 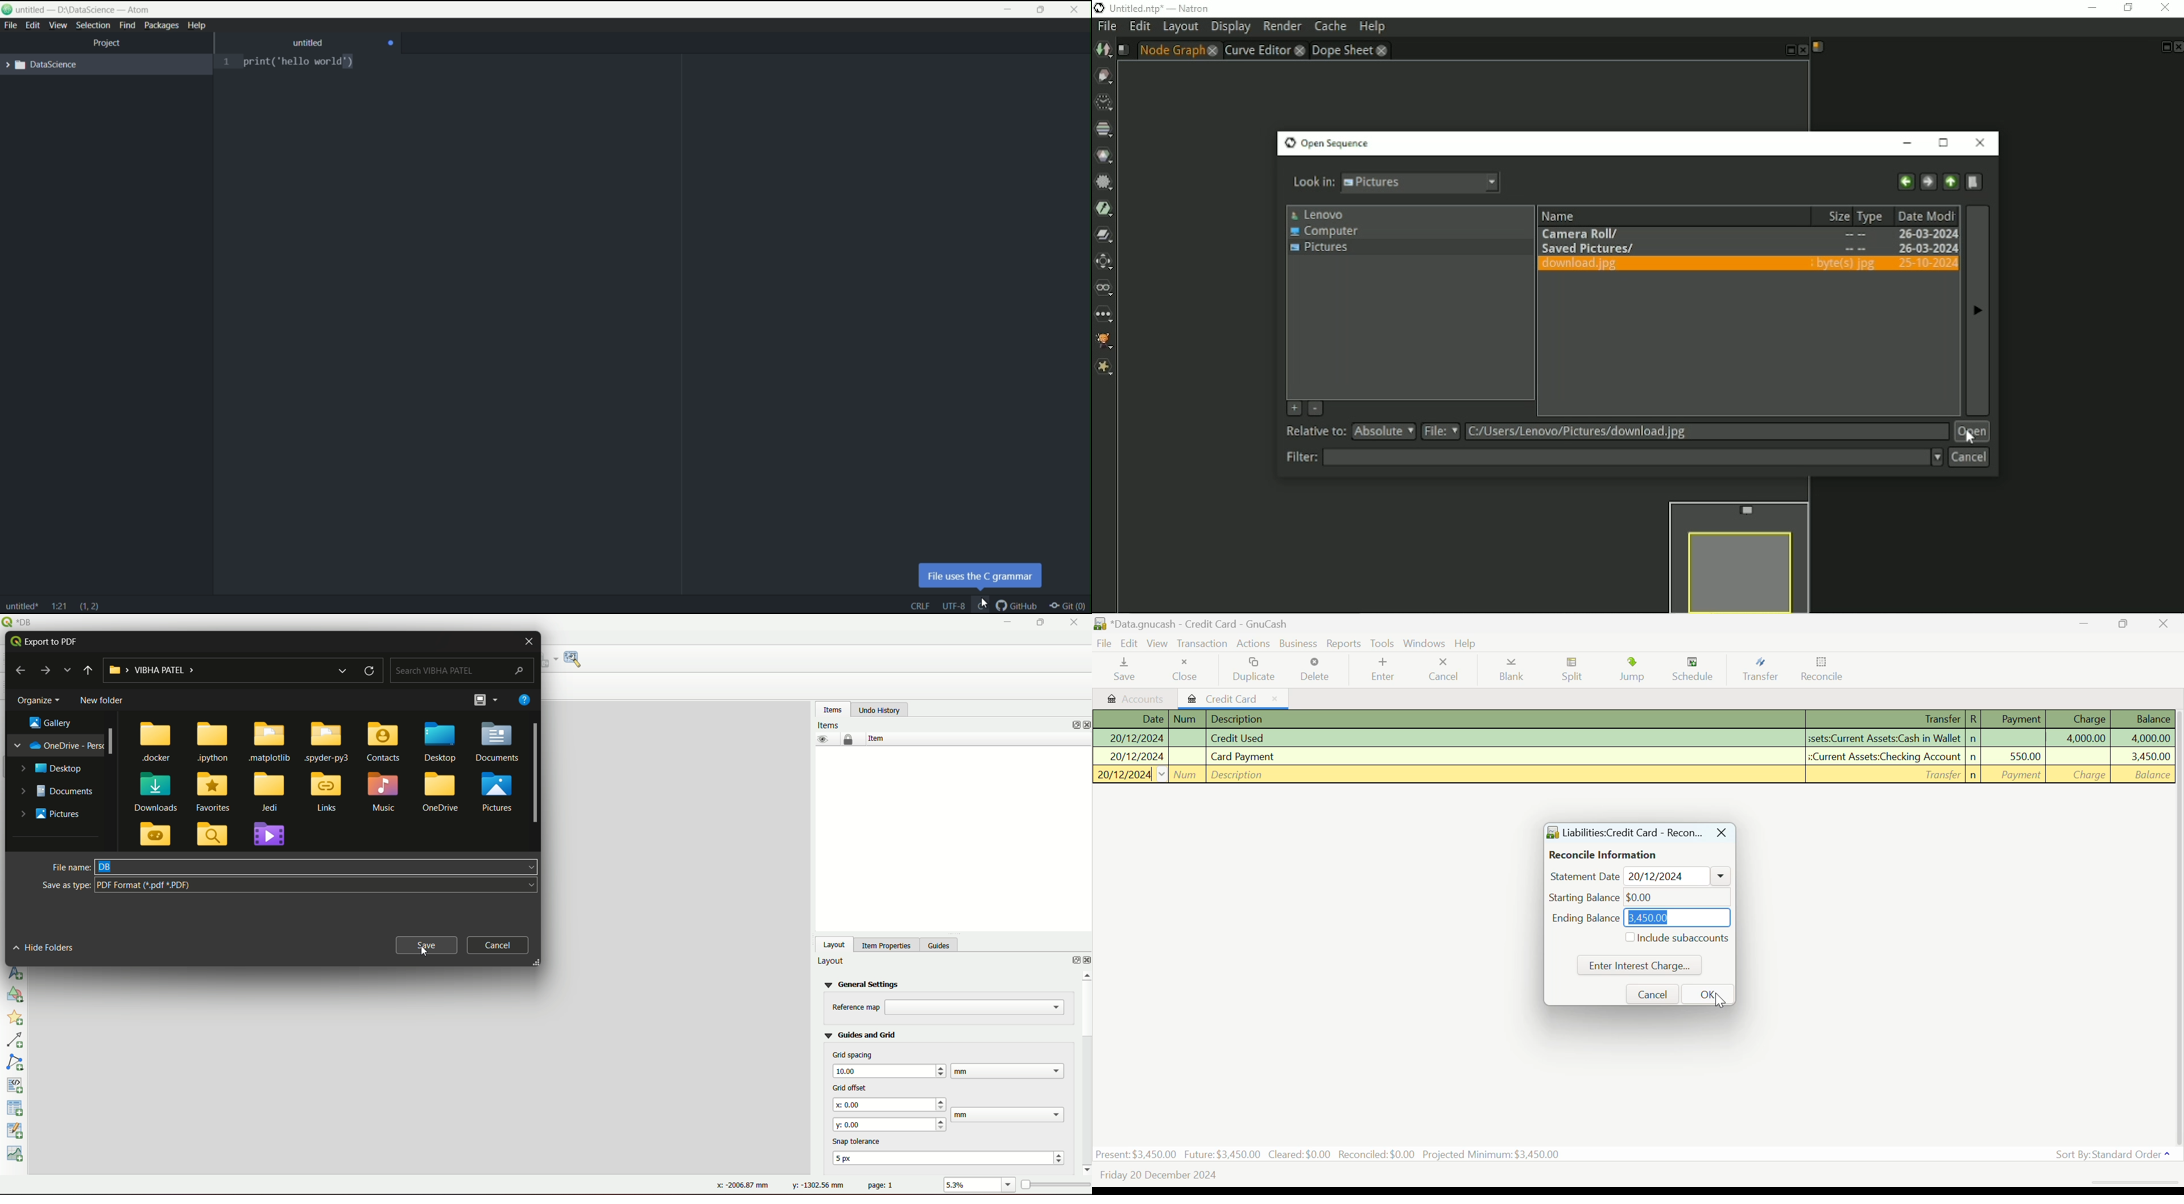 What do you see at coordinates (1105, 261) in the screenshot?
I see `Transform` at bounding box center [1105, 261].